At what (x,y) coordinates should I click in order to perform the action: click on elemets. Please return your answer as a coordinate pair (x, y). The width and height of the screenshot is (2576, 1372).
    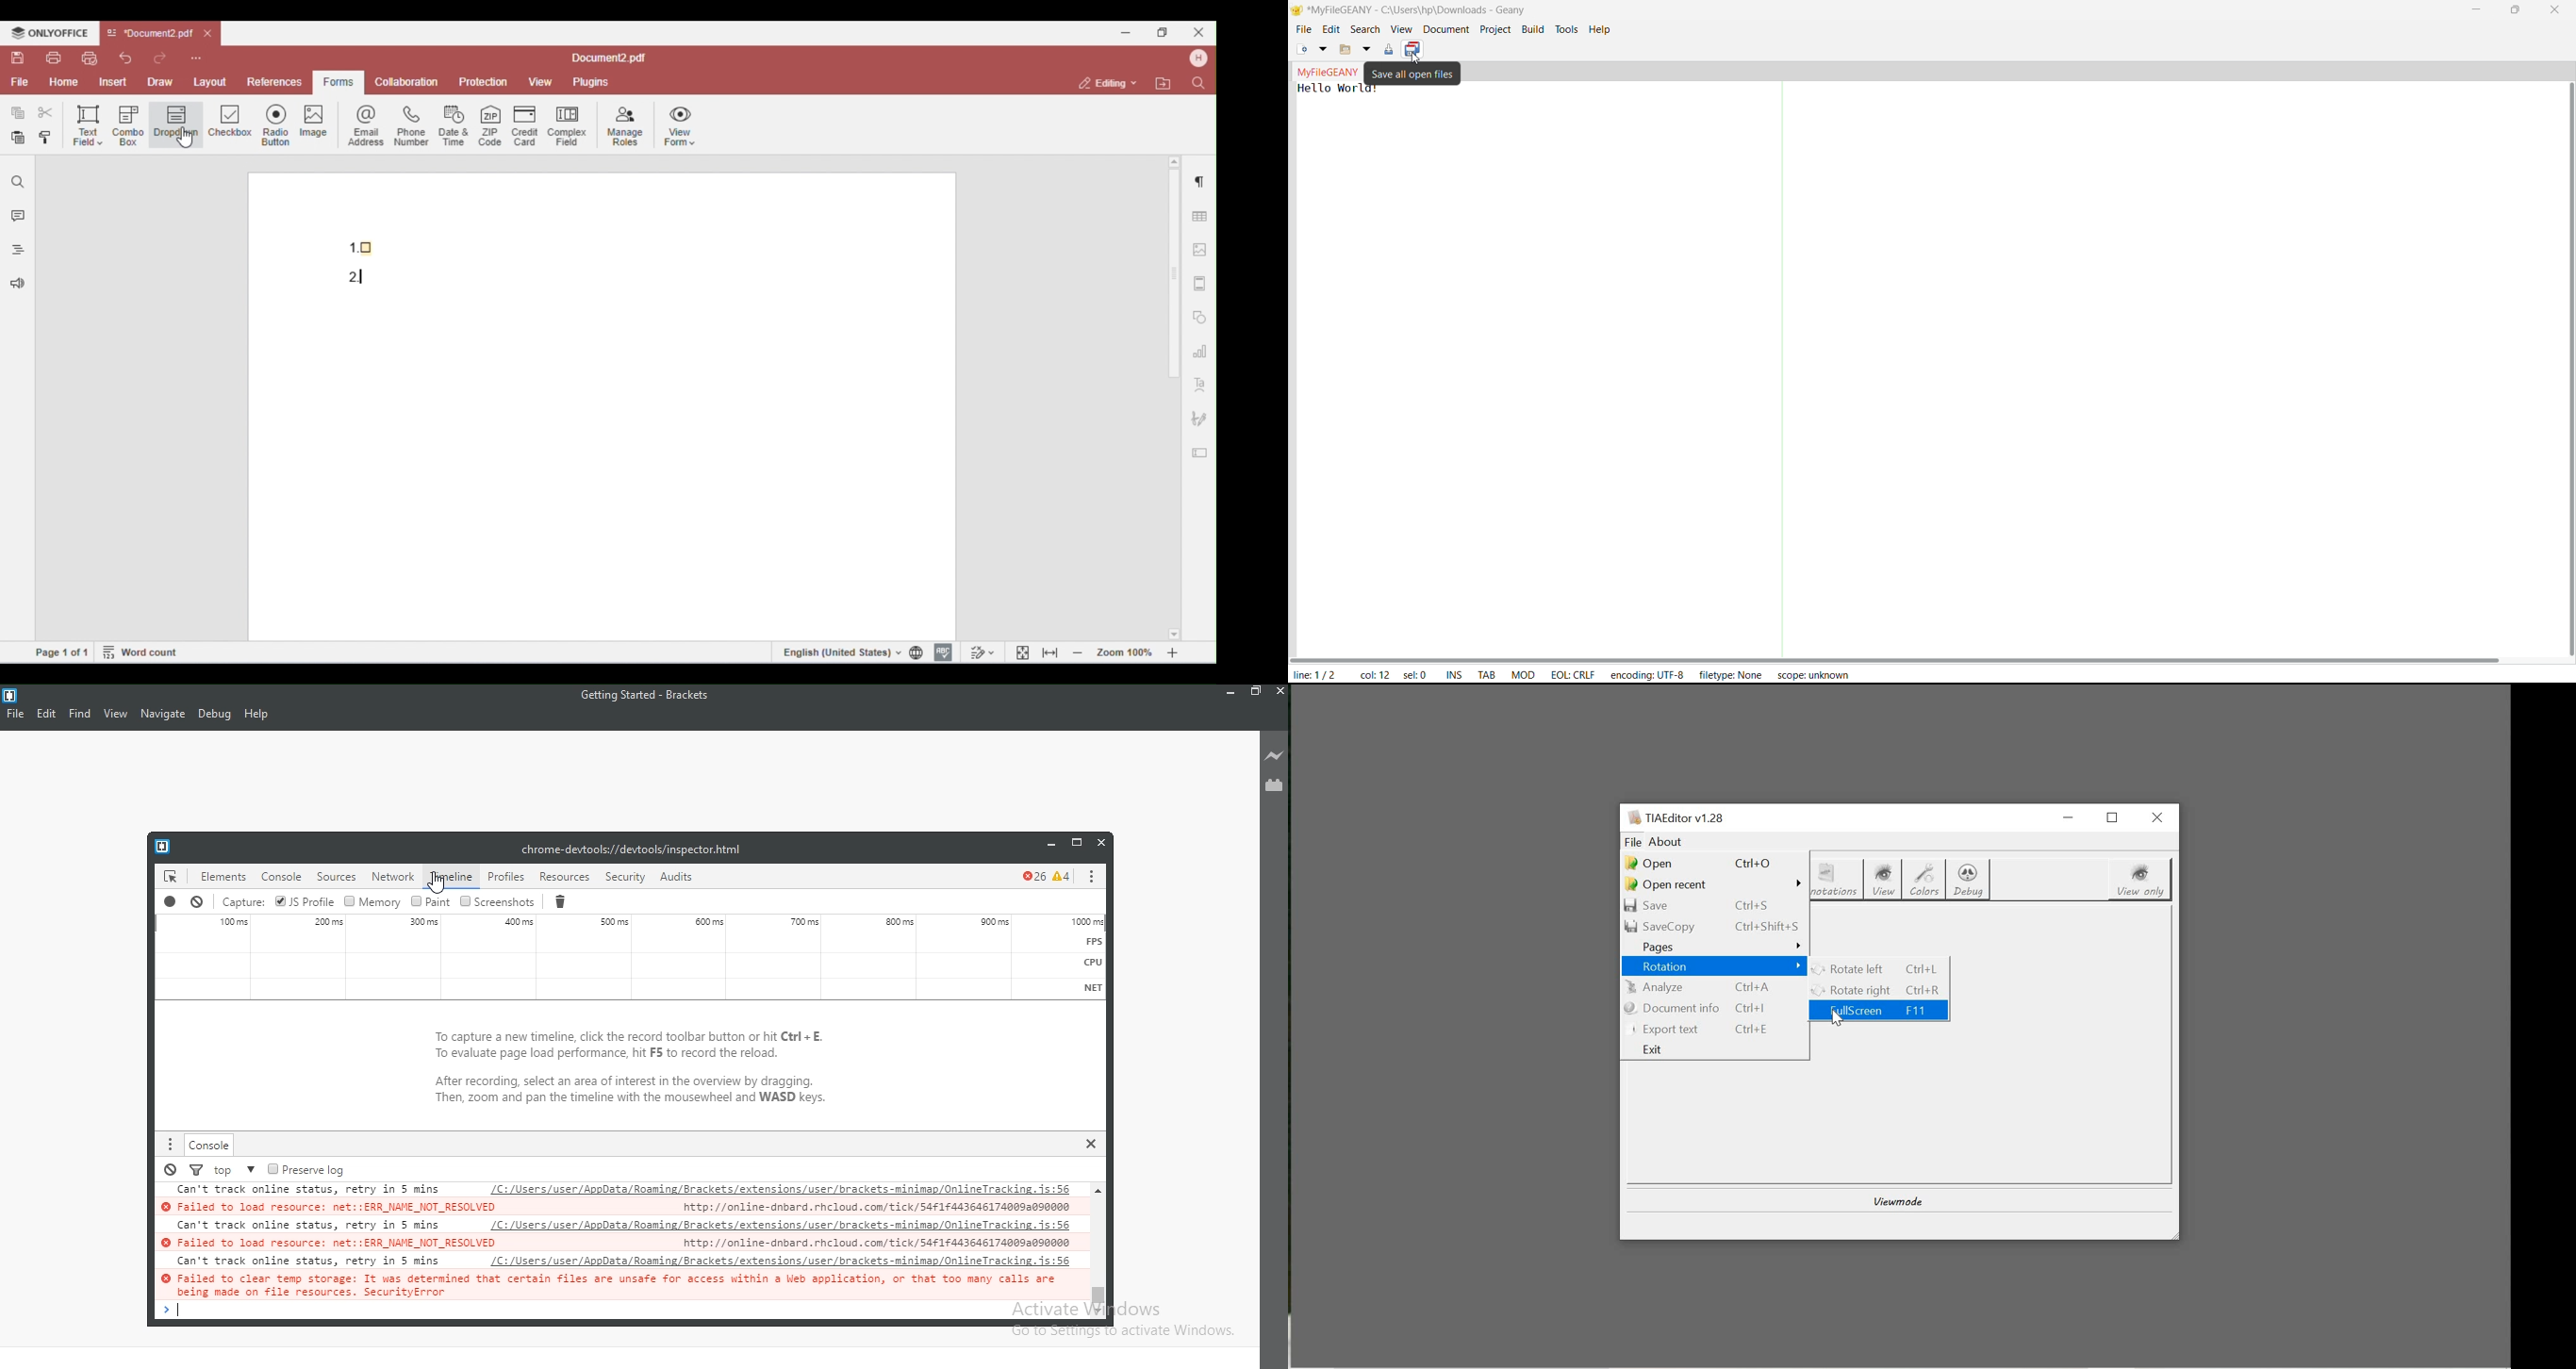
    Looking at the image, I should click on (222, 876).